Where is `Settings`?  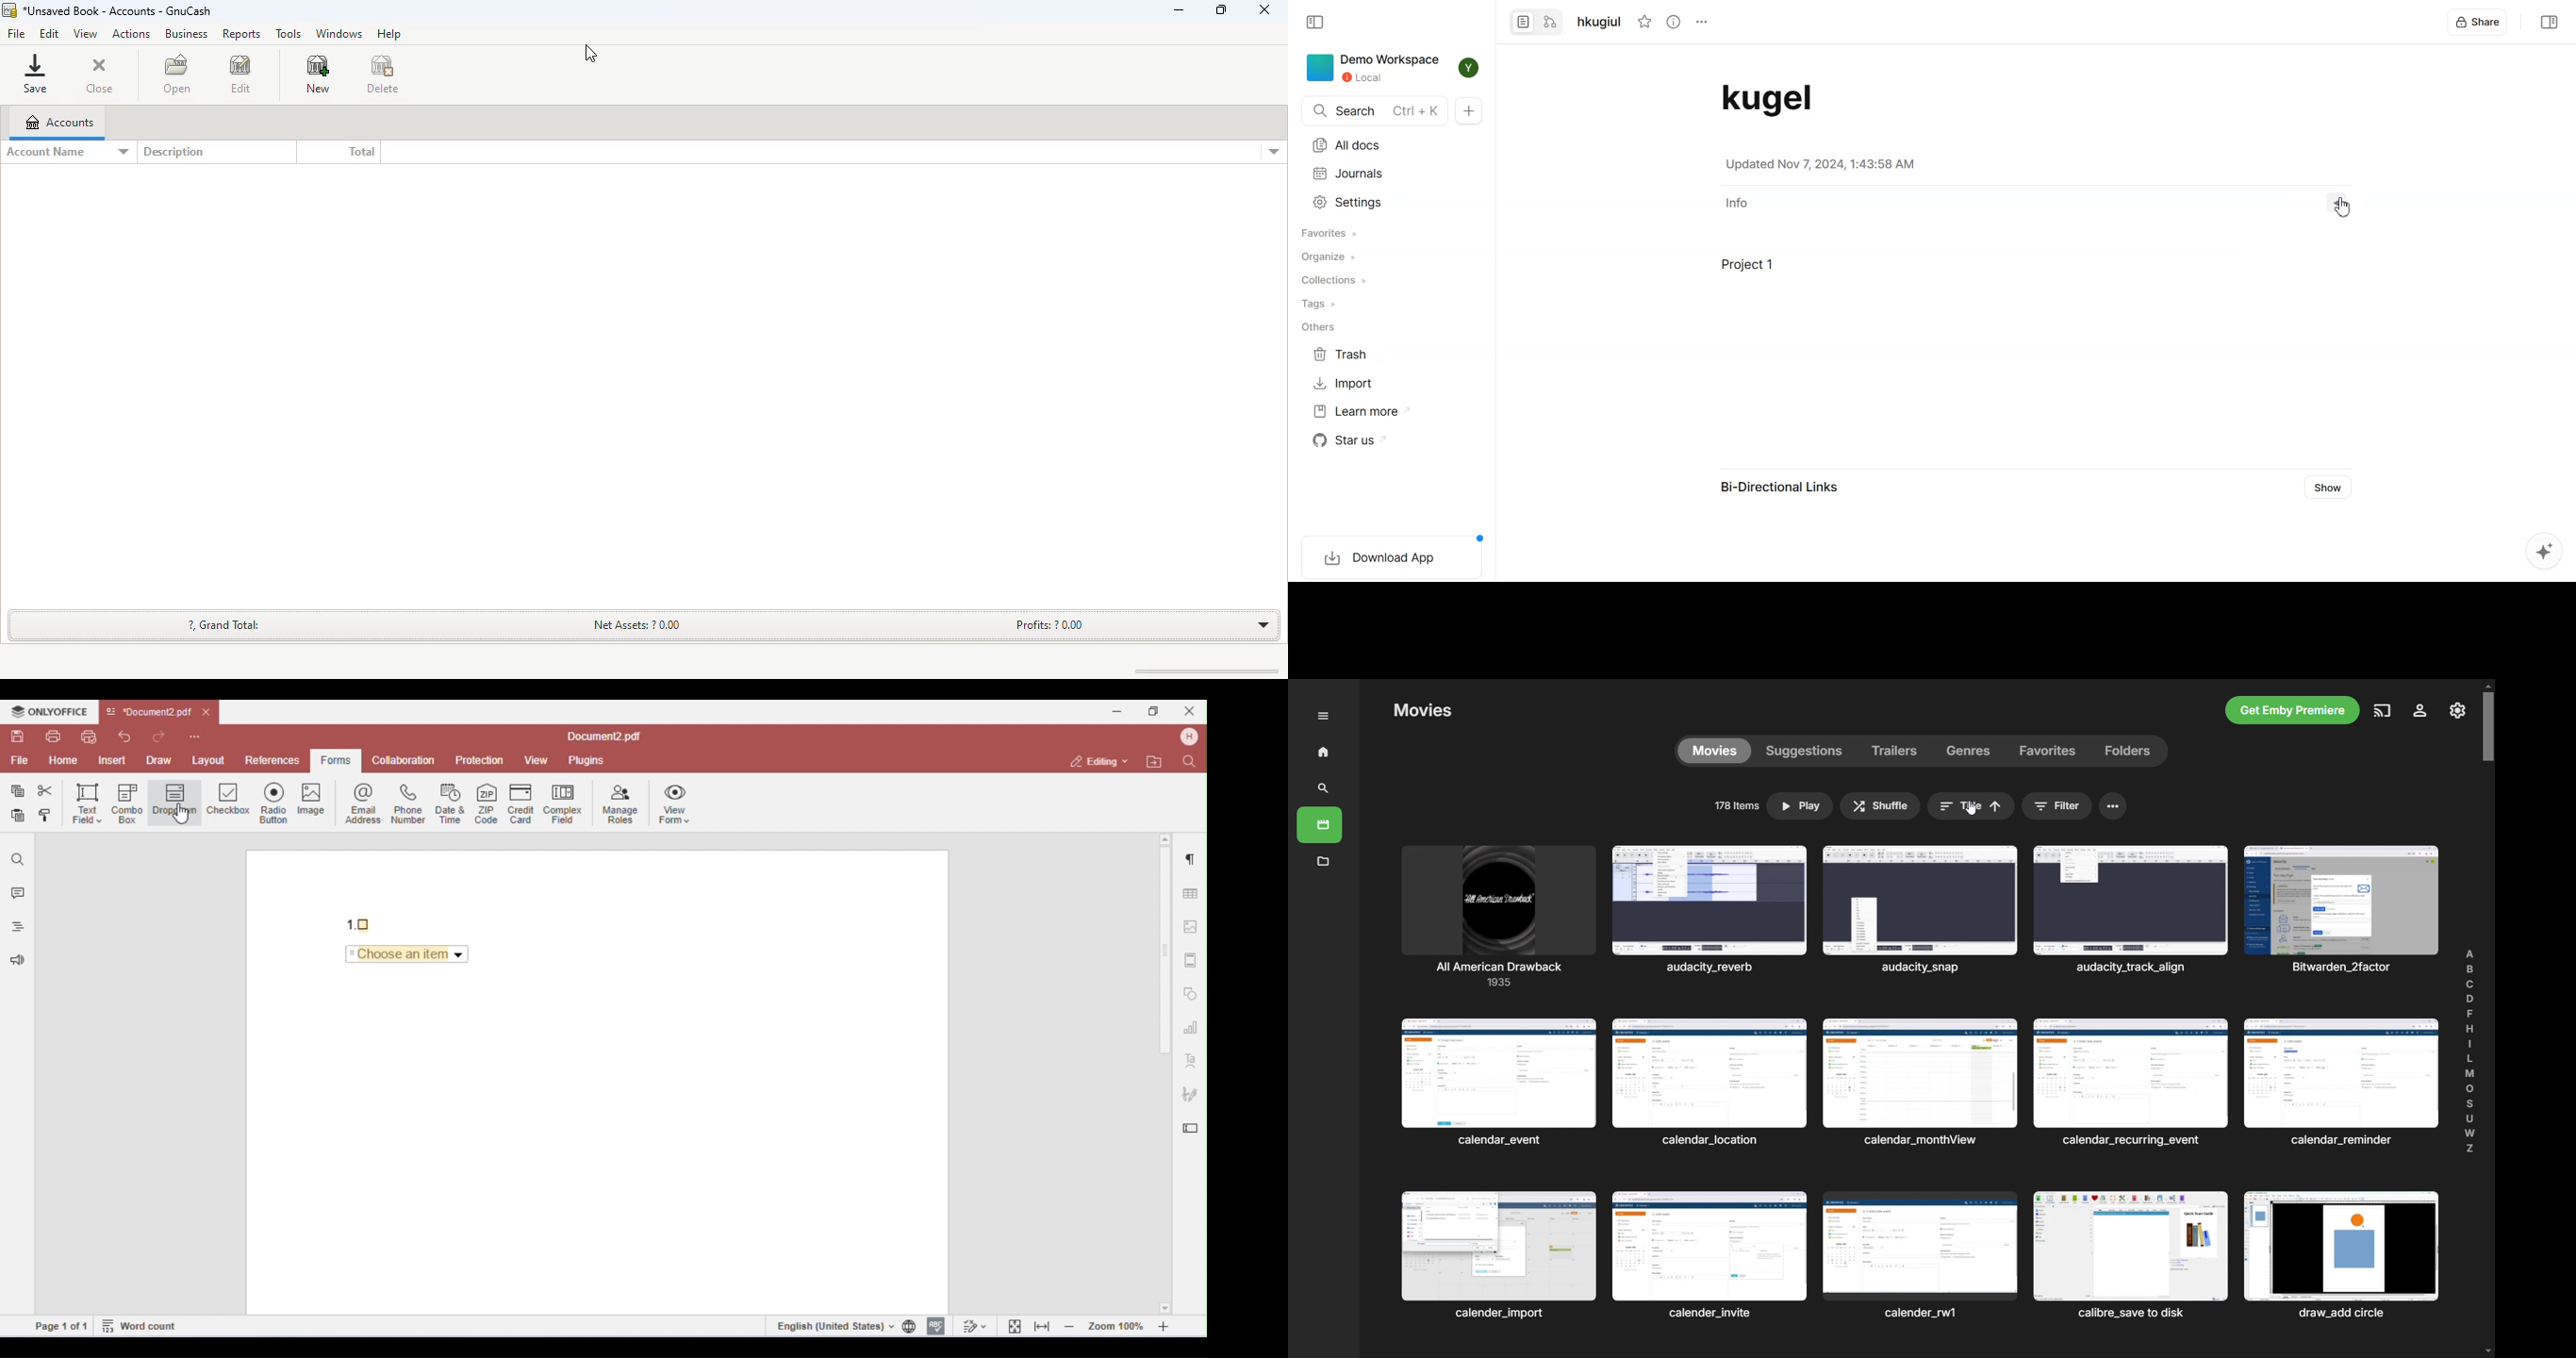
Settings is located at coordinates (1349, 202).